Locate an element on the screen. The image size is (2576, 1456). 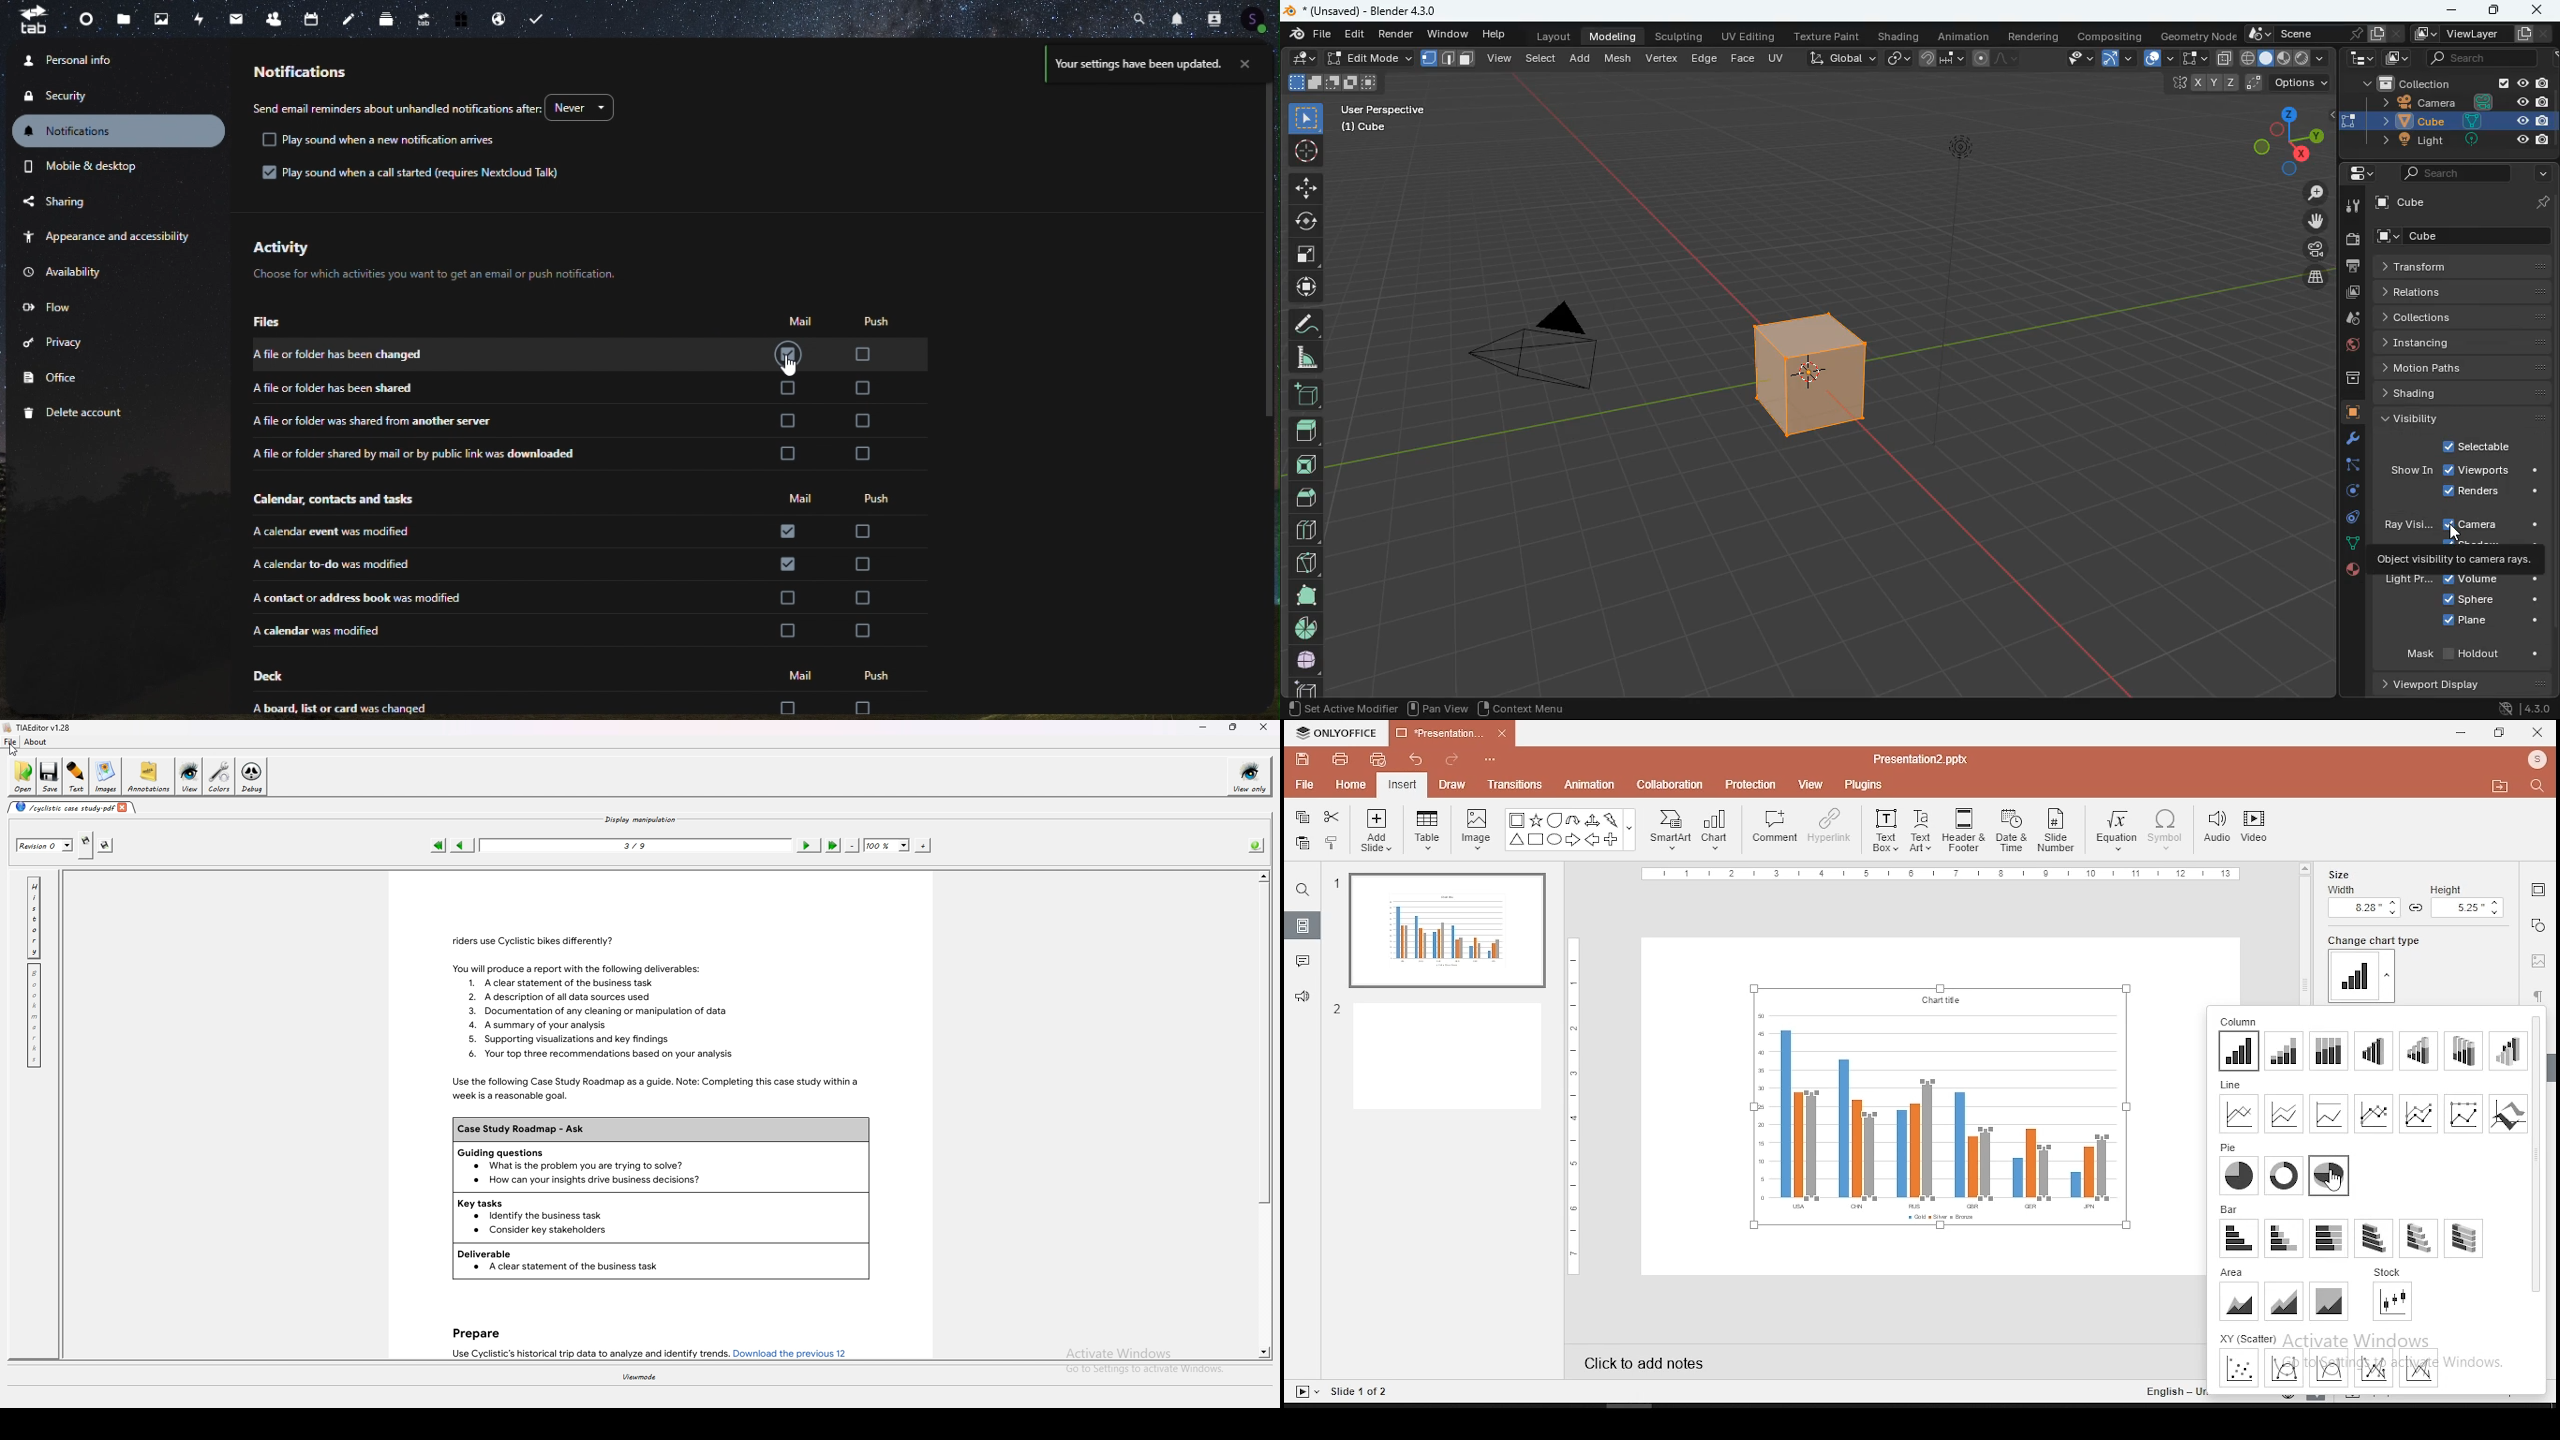
cursor is located at coordinates (791, 366).